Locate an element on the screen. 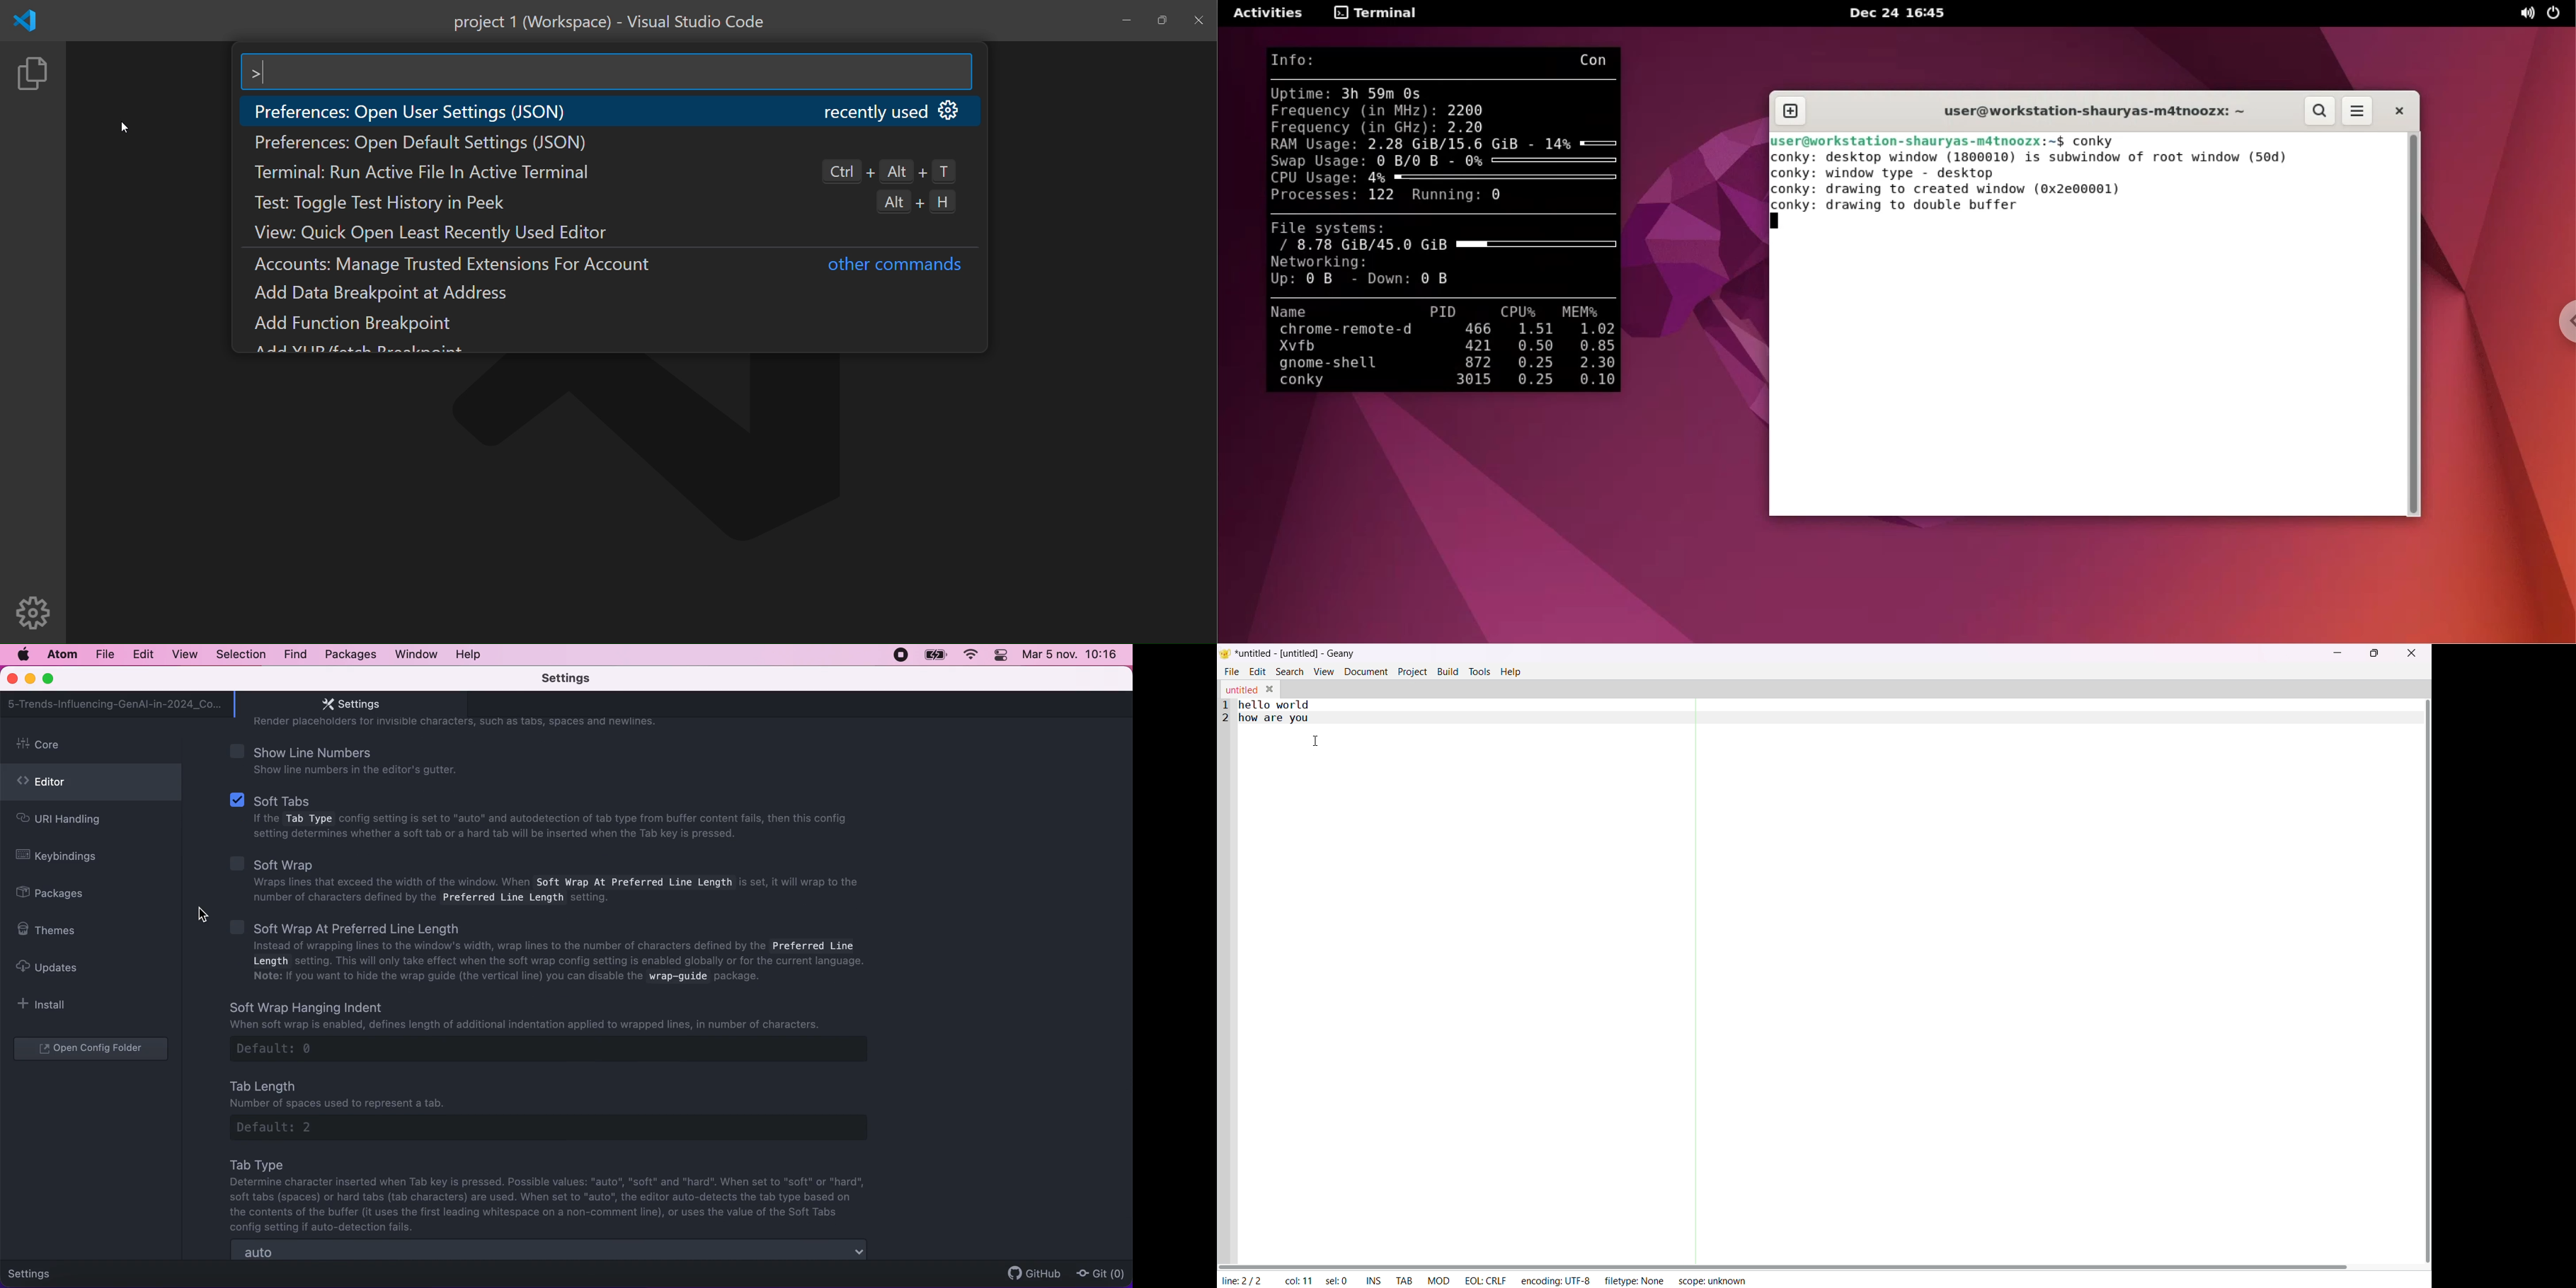  logo is located at coordinates (23, 22).